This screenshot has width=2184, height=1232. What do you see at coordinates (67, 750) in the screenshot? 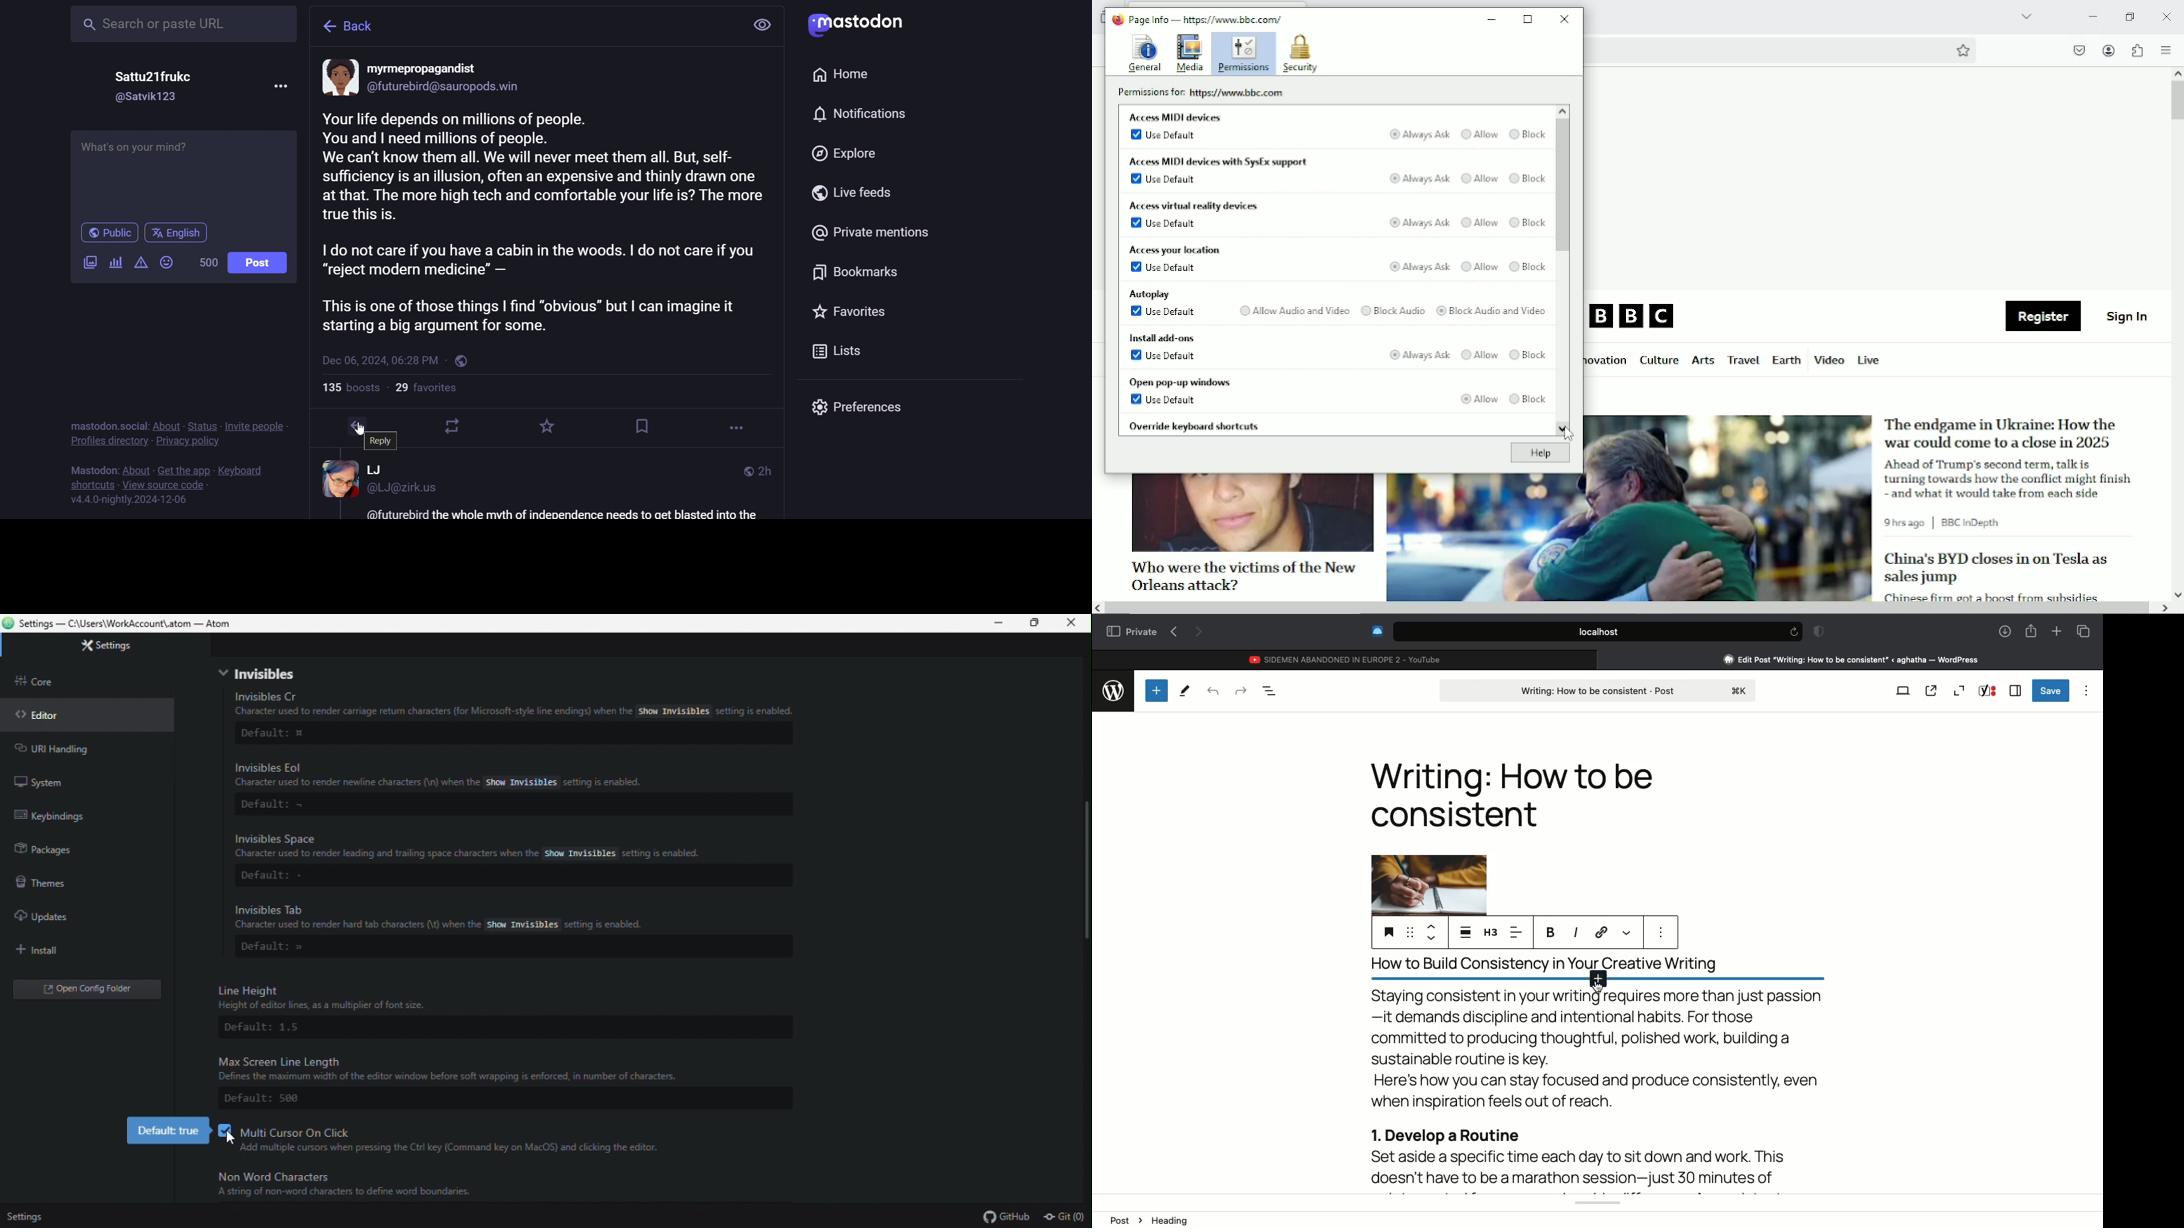
I see `URL handling` at bounding box center [67, 750].